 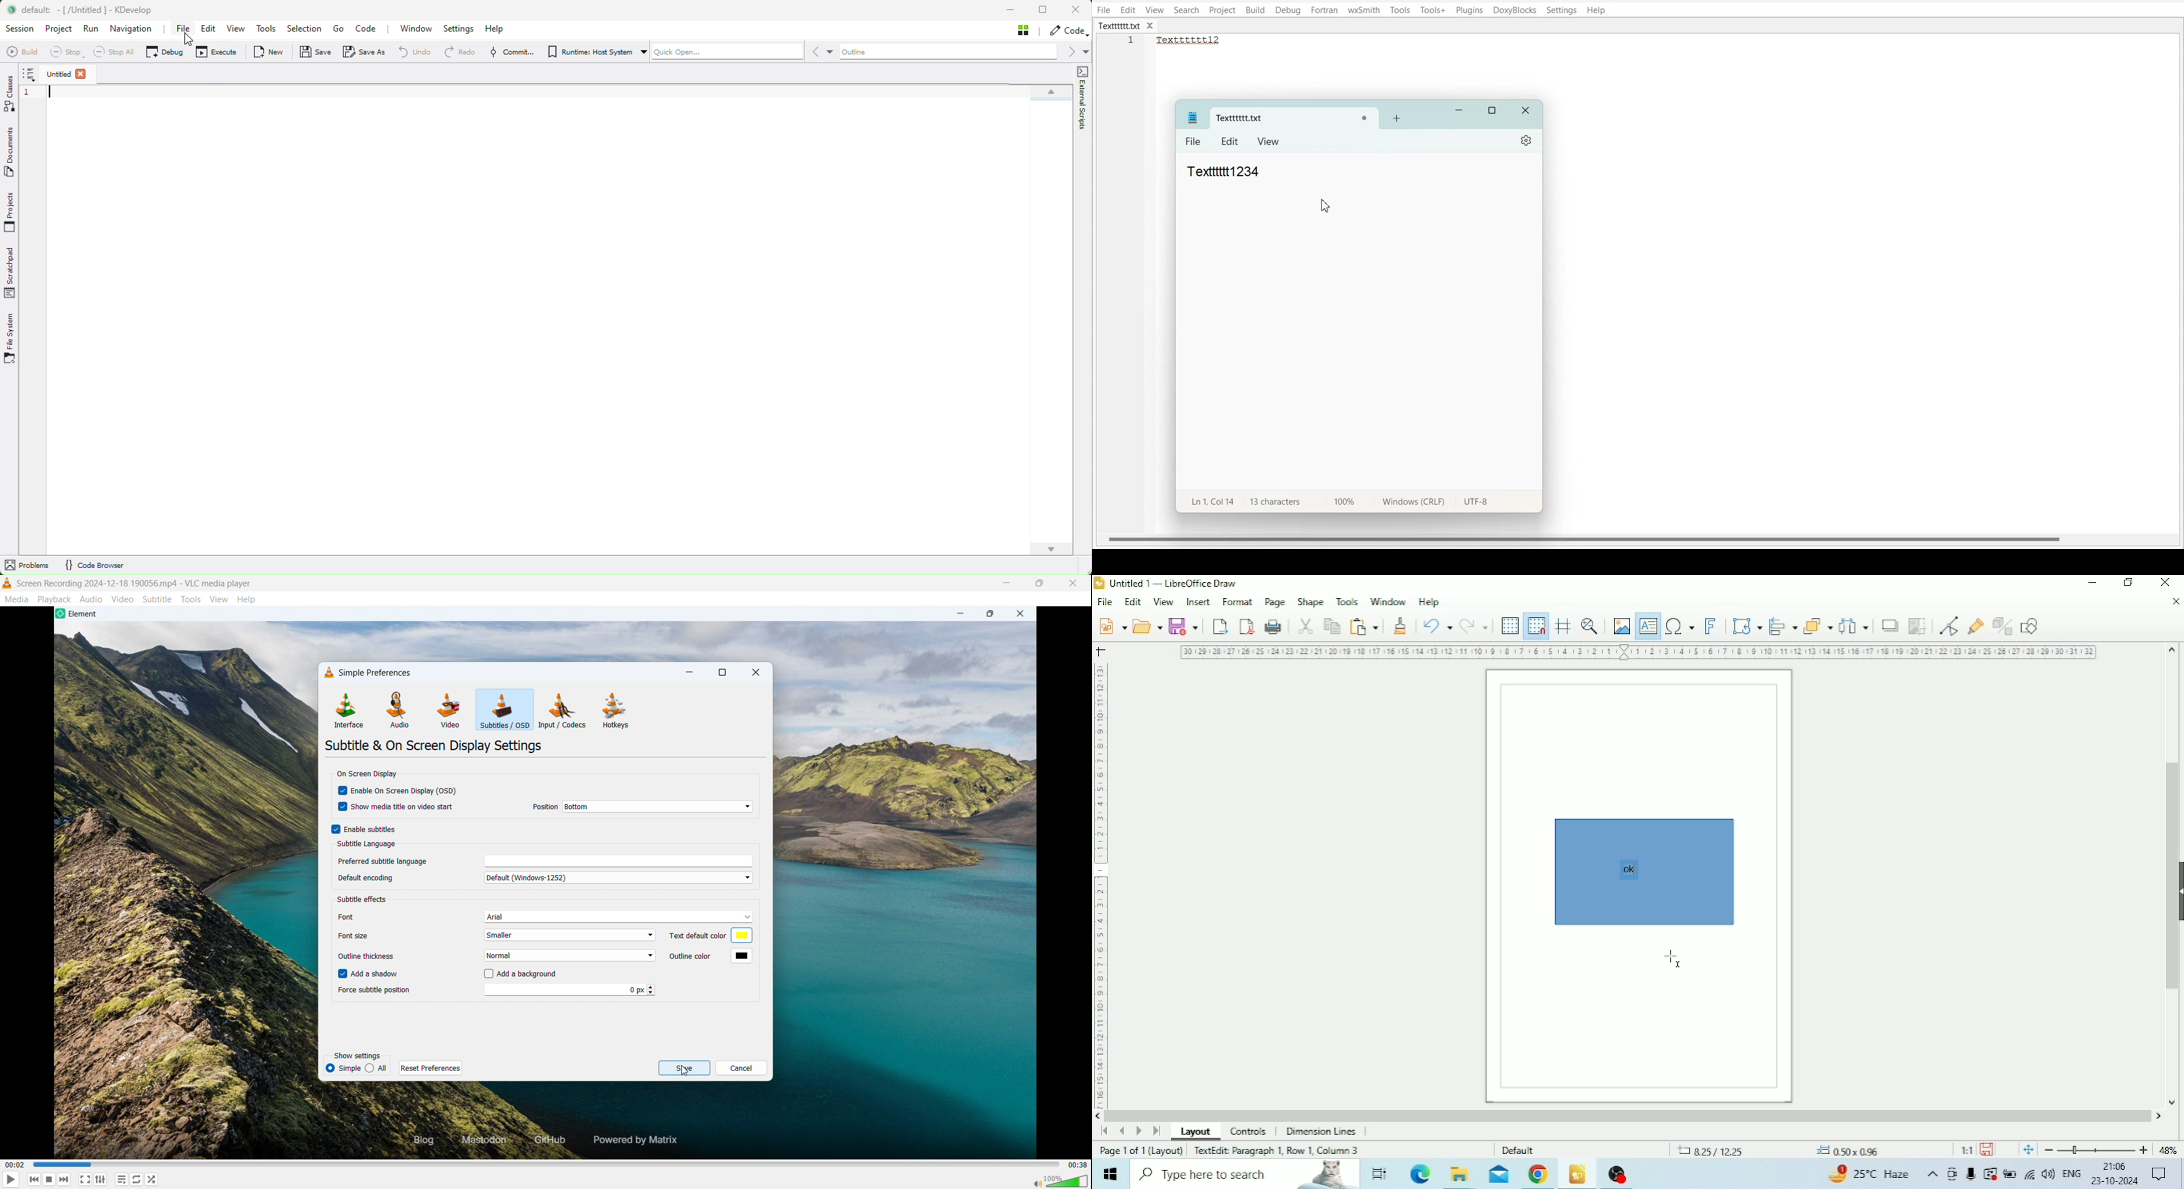 What do you see at coordinates (1411, 504) in the screenshot?
I see `Windows (CRLF)` at bounding box center [1411, 504].